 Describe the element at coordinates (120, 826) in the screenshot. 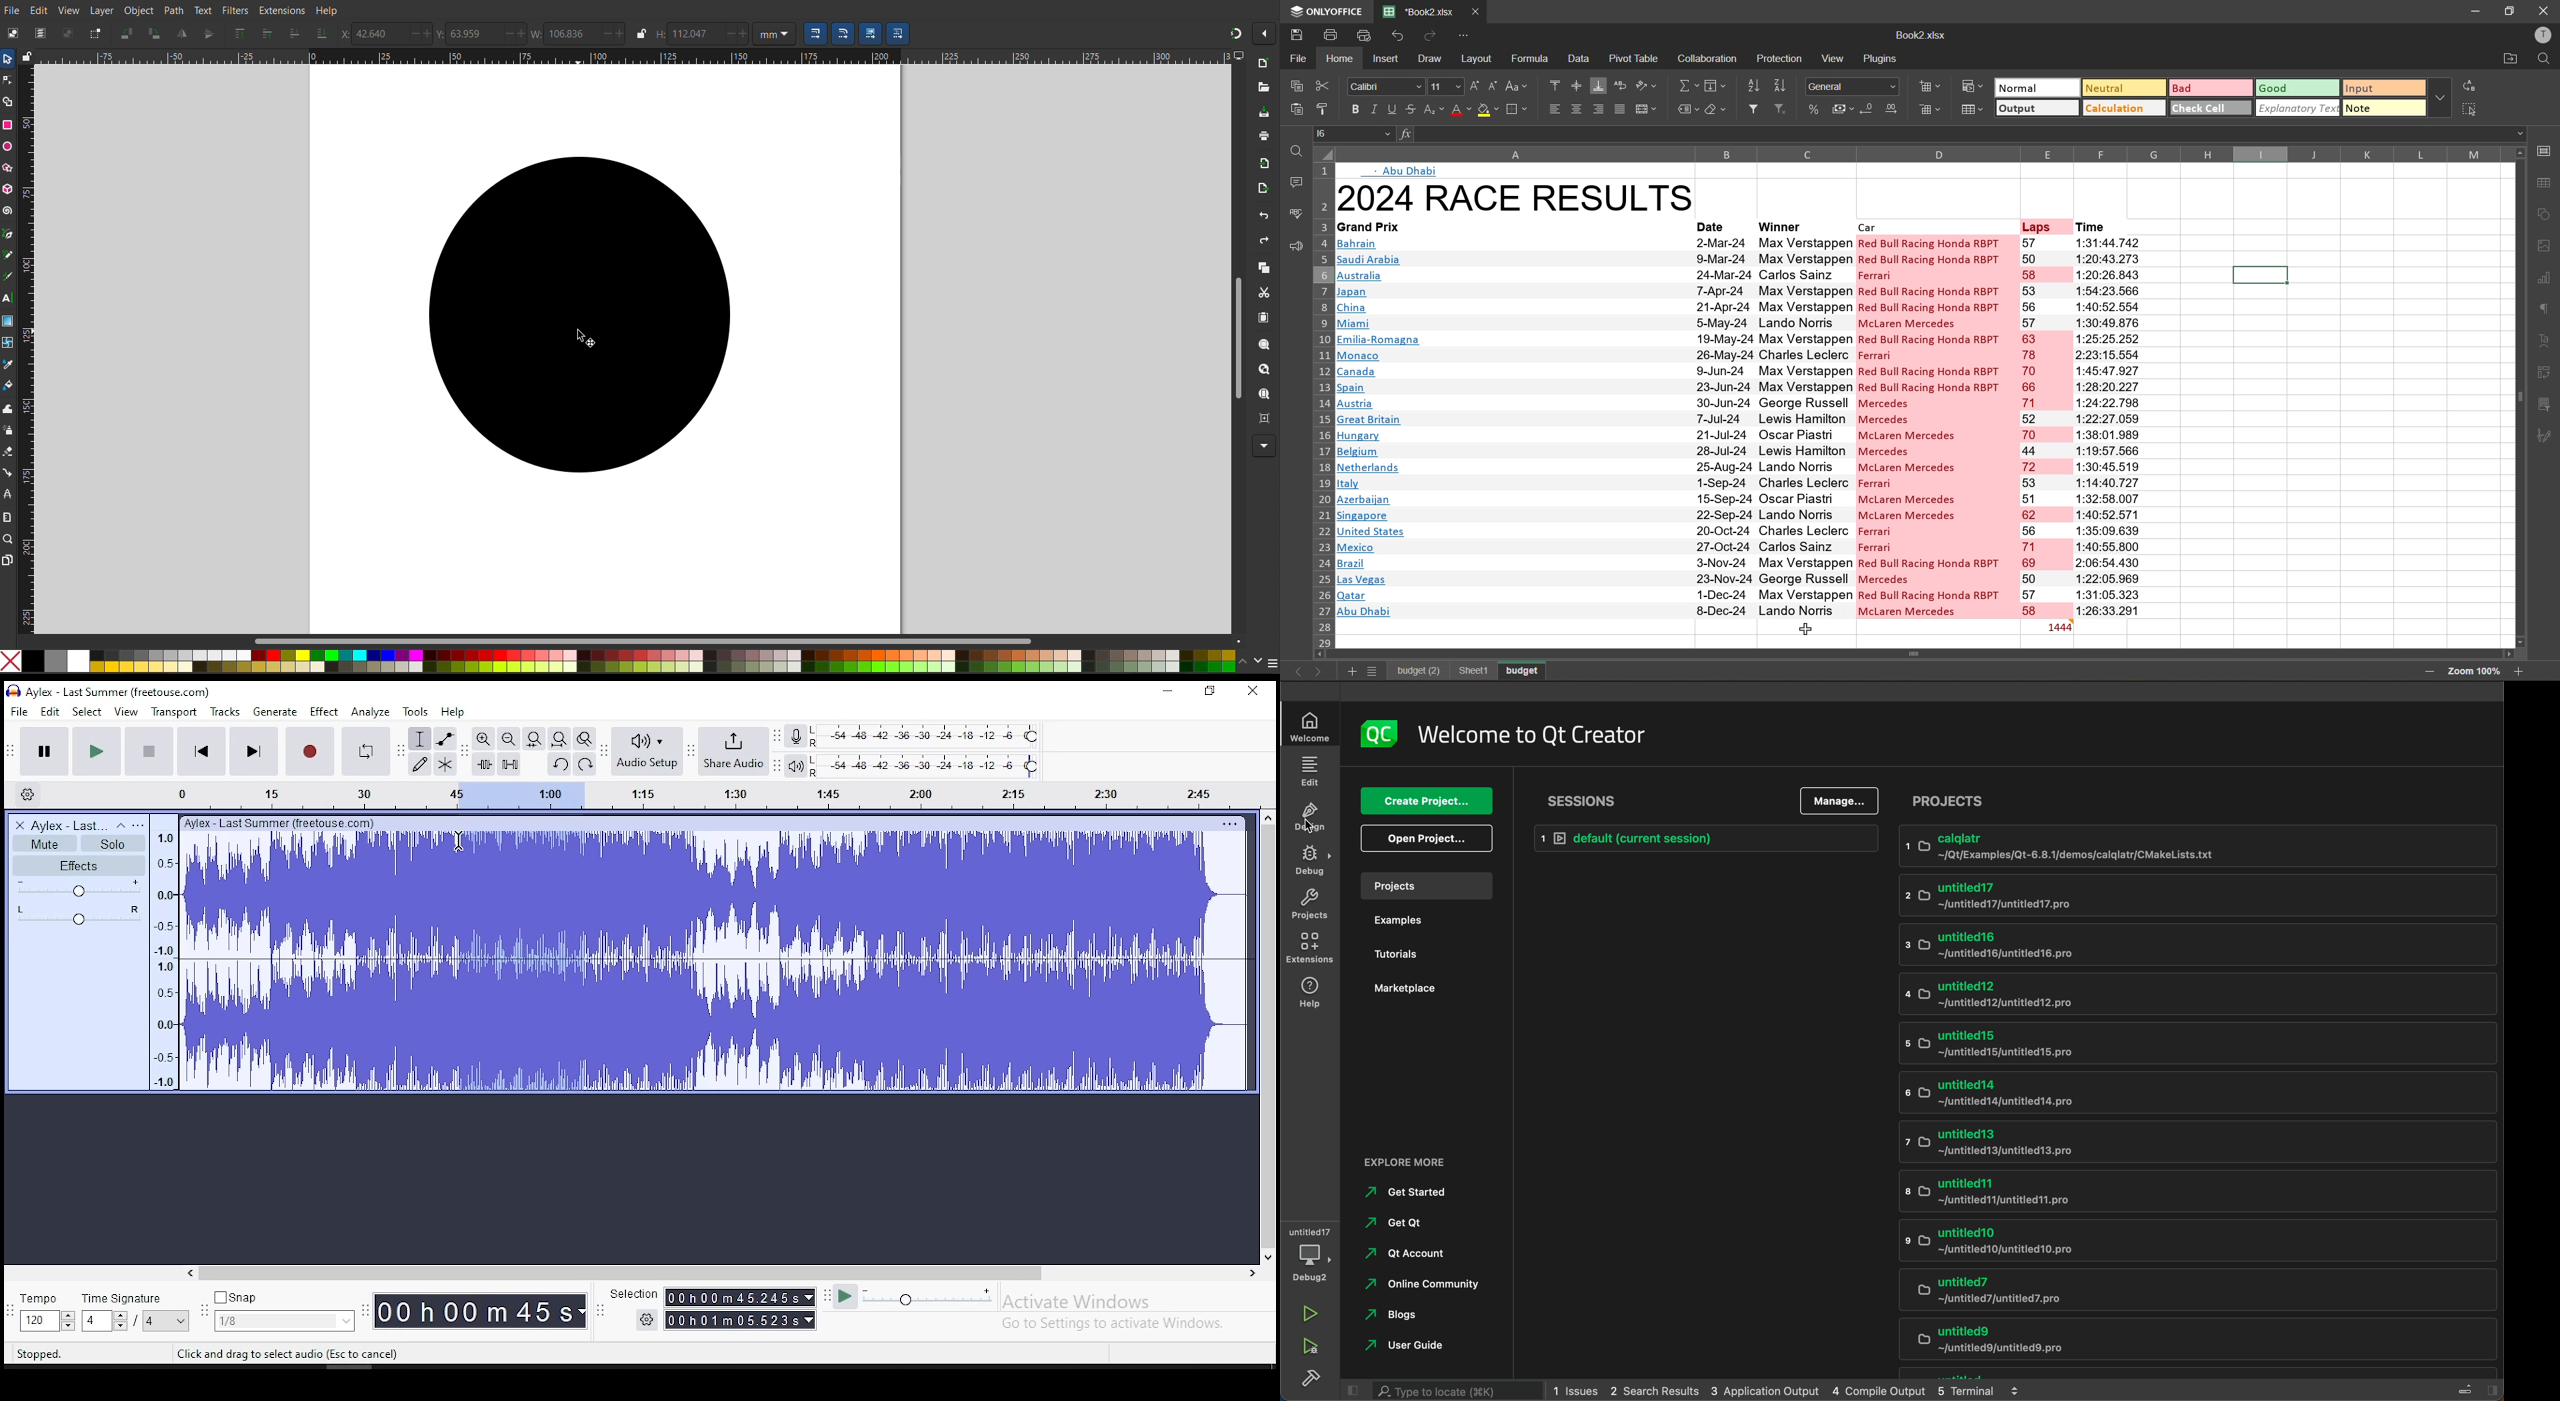

I see `collapse` at that location.